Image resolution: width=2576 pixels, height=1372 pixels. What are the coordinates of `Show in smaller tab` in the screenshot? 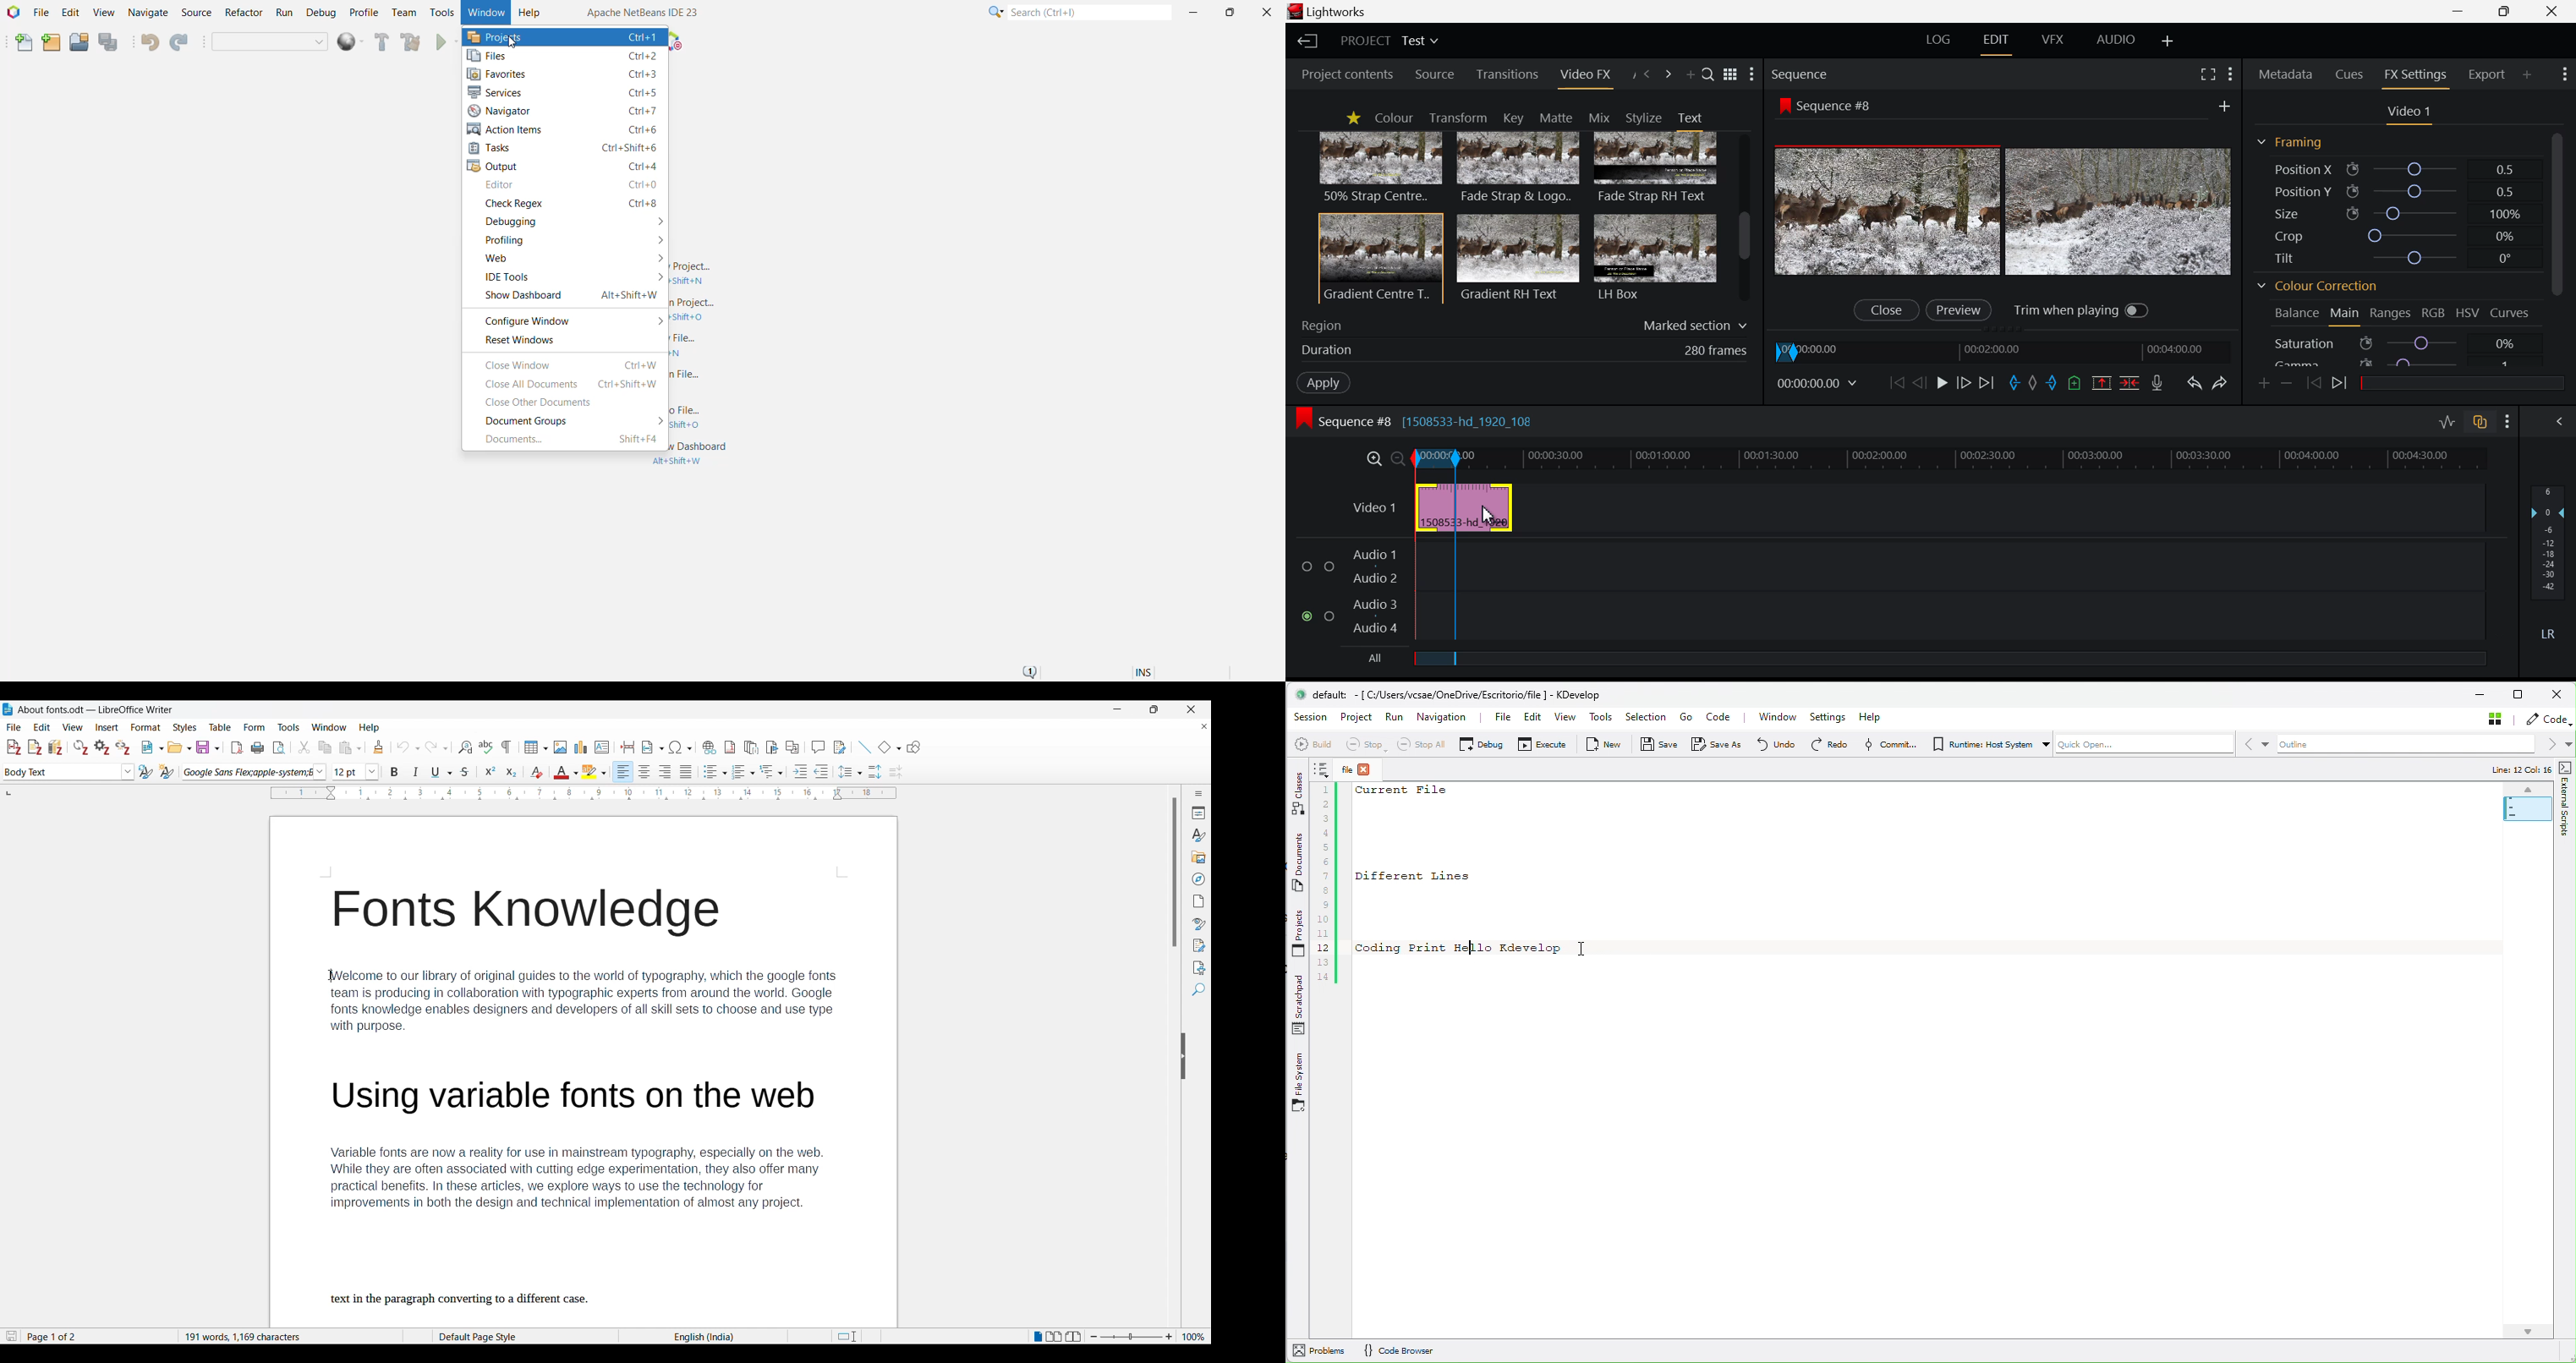 It's located at (1155, 709).